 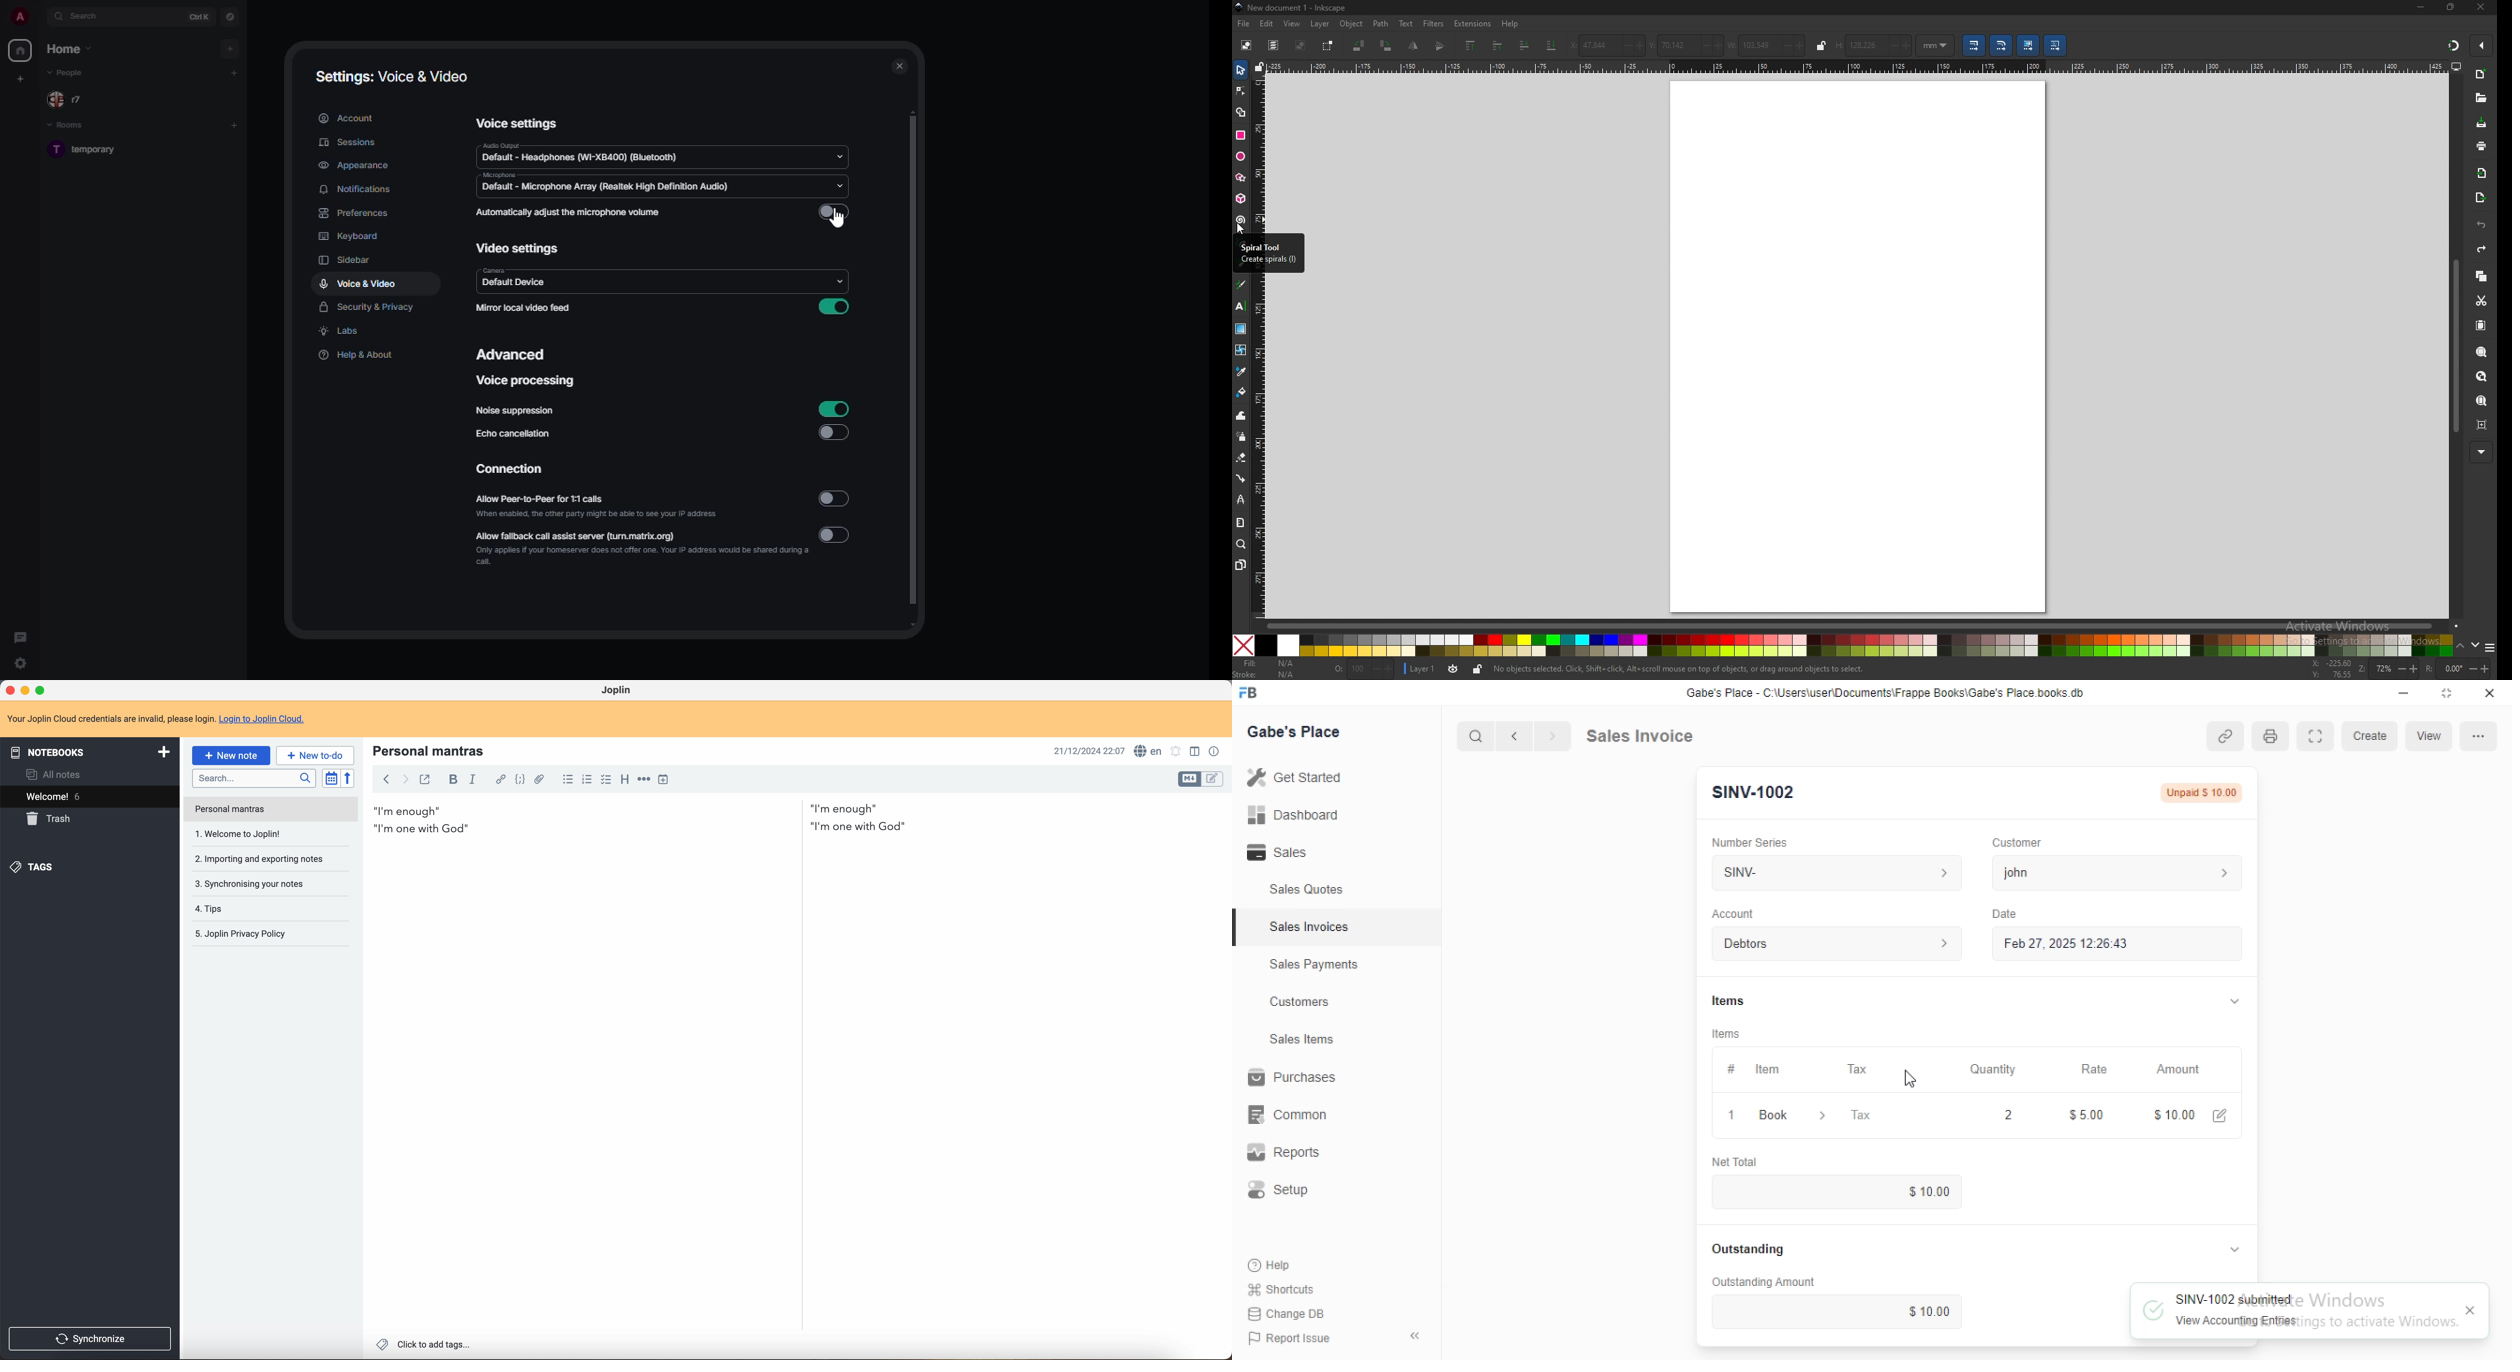 I want to click on note, so click(x=157, y=719).